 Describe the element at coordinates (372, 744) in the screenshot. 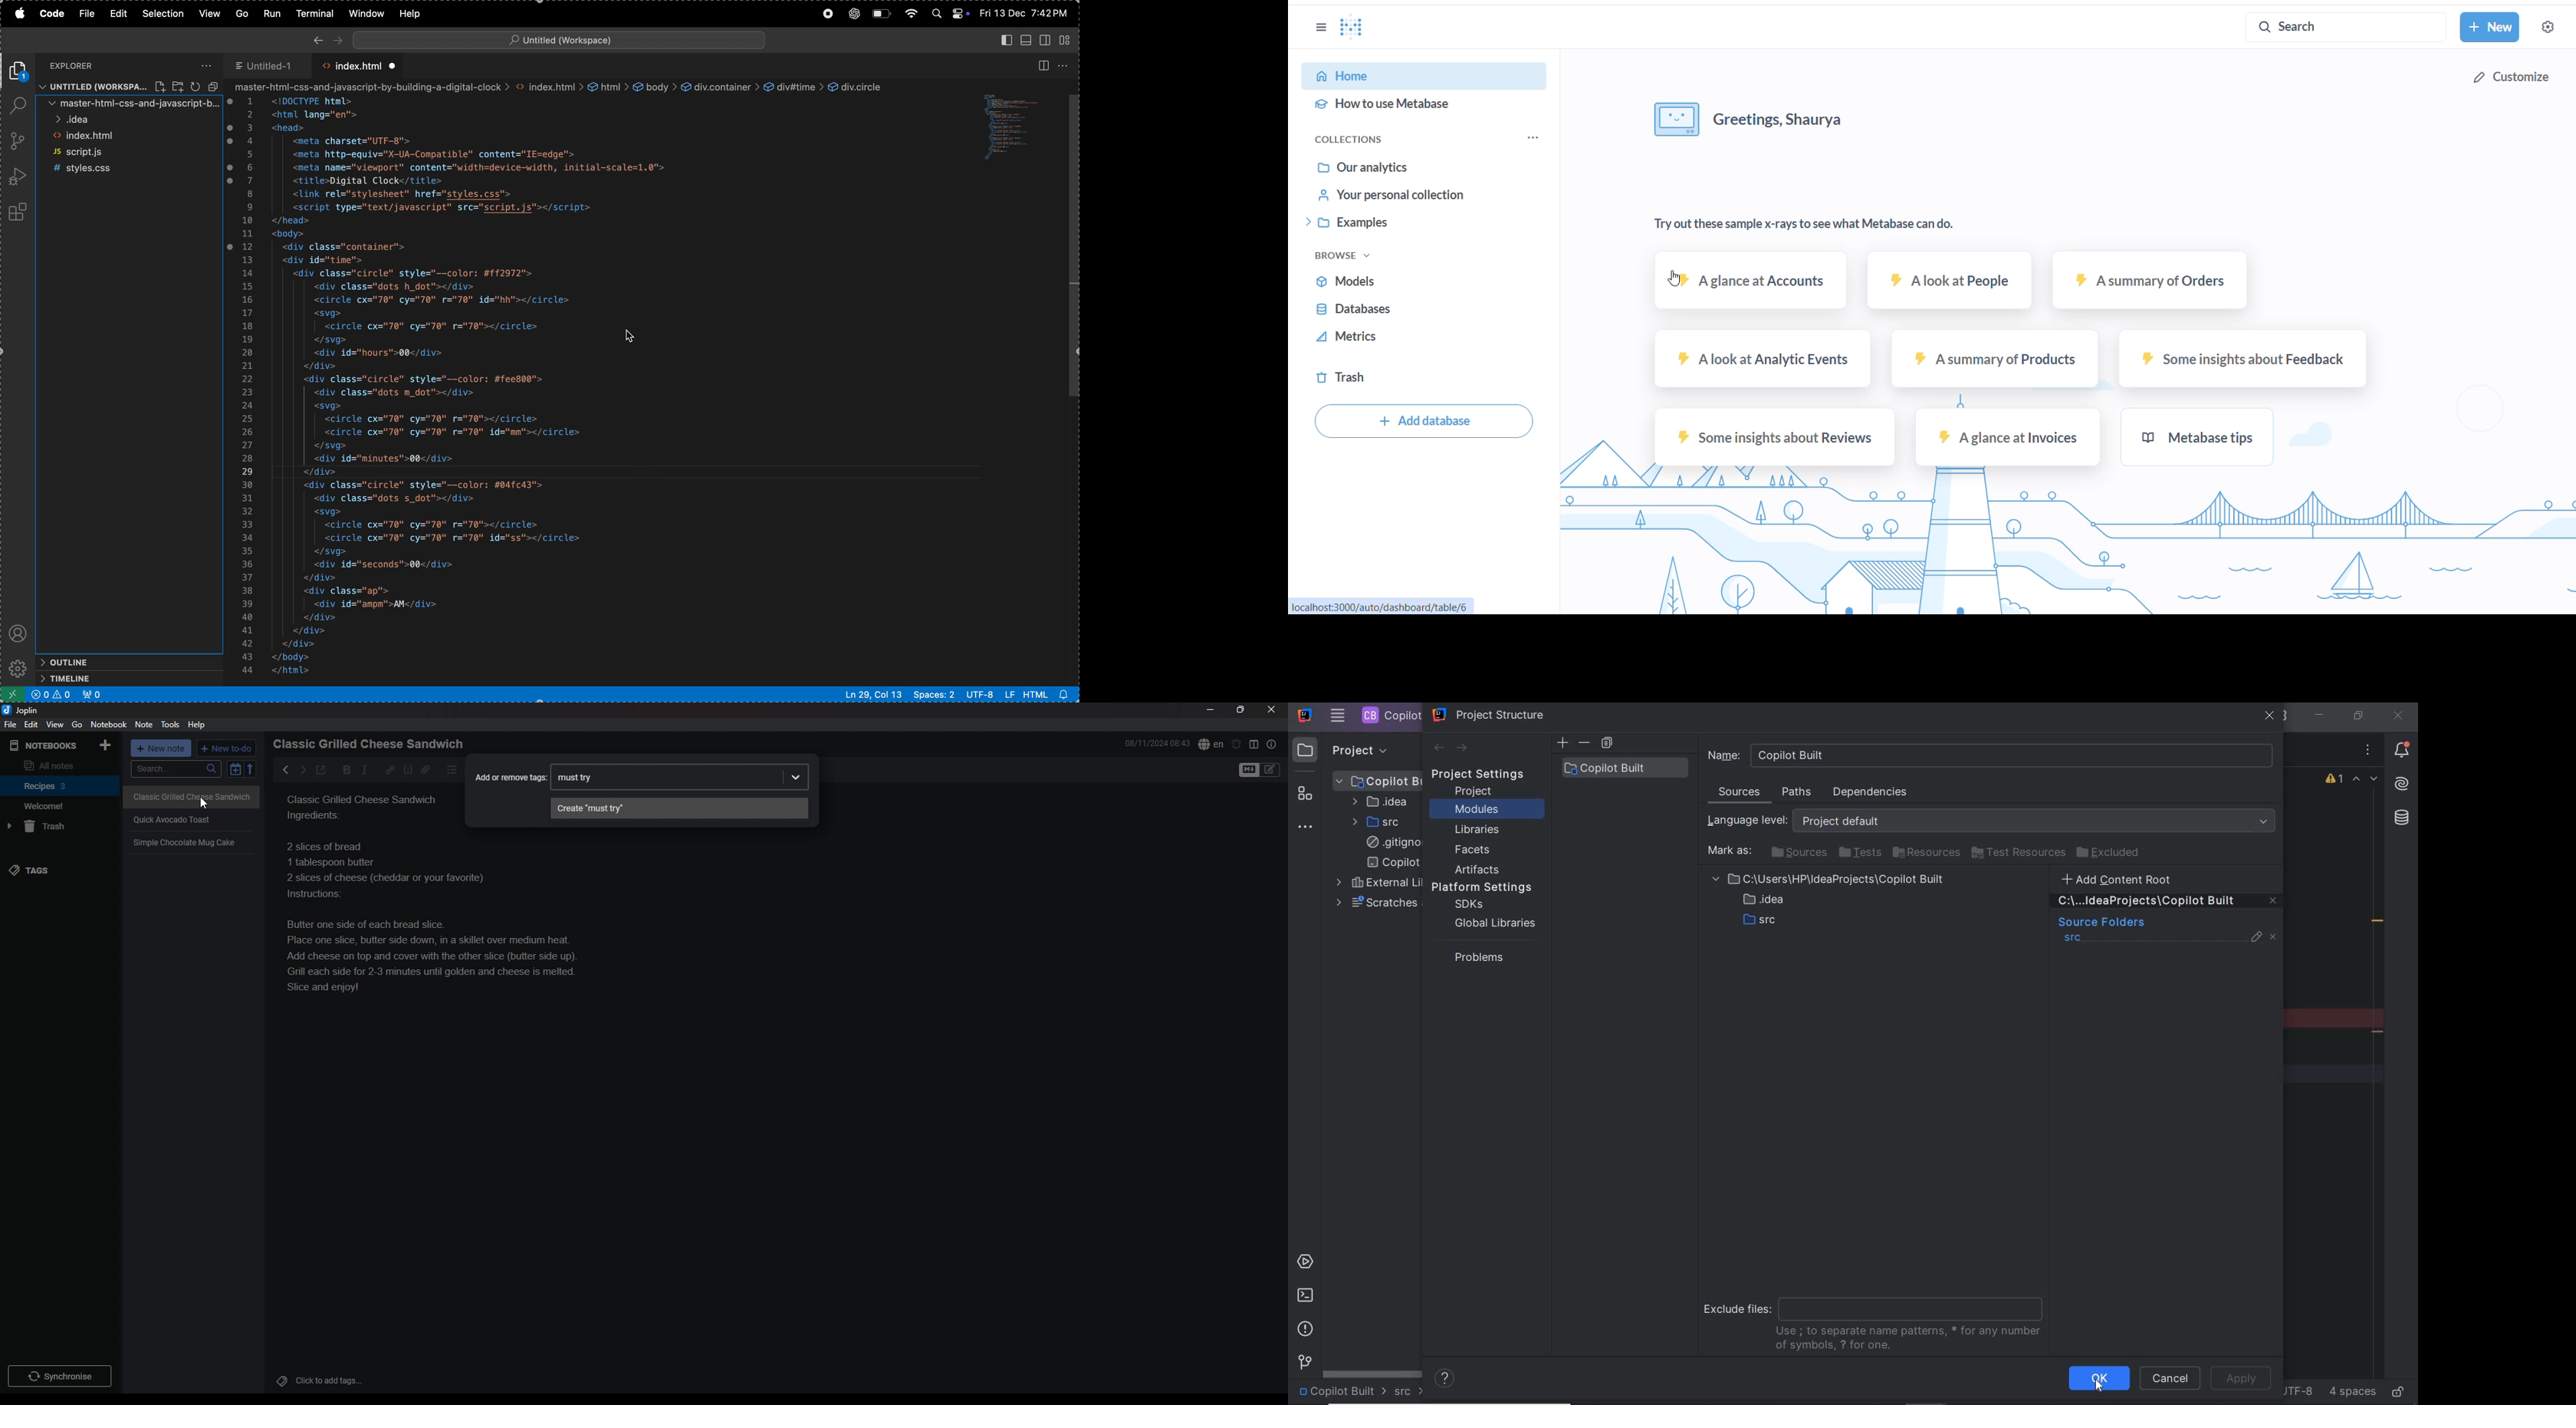

I see `heading` at that location.